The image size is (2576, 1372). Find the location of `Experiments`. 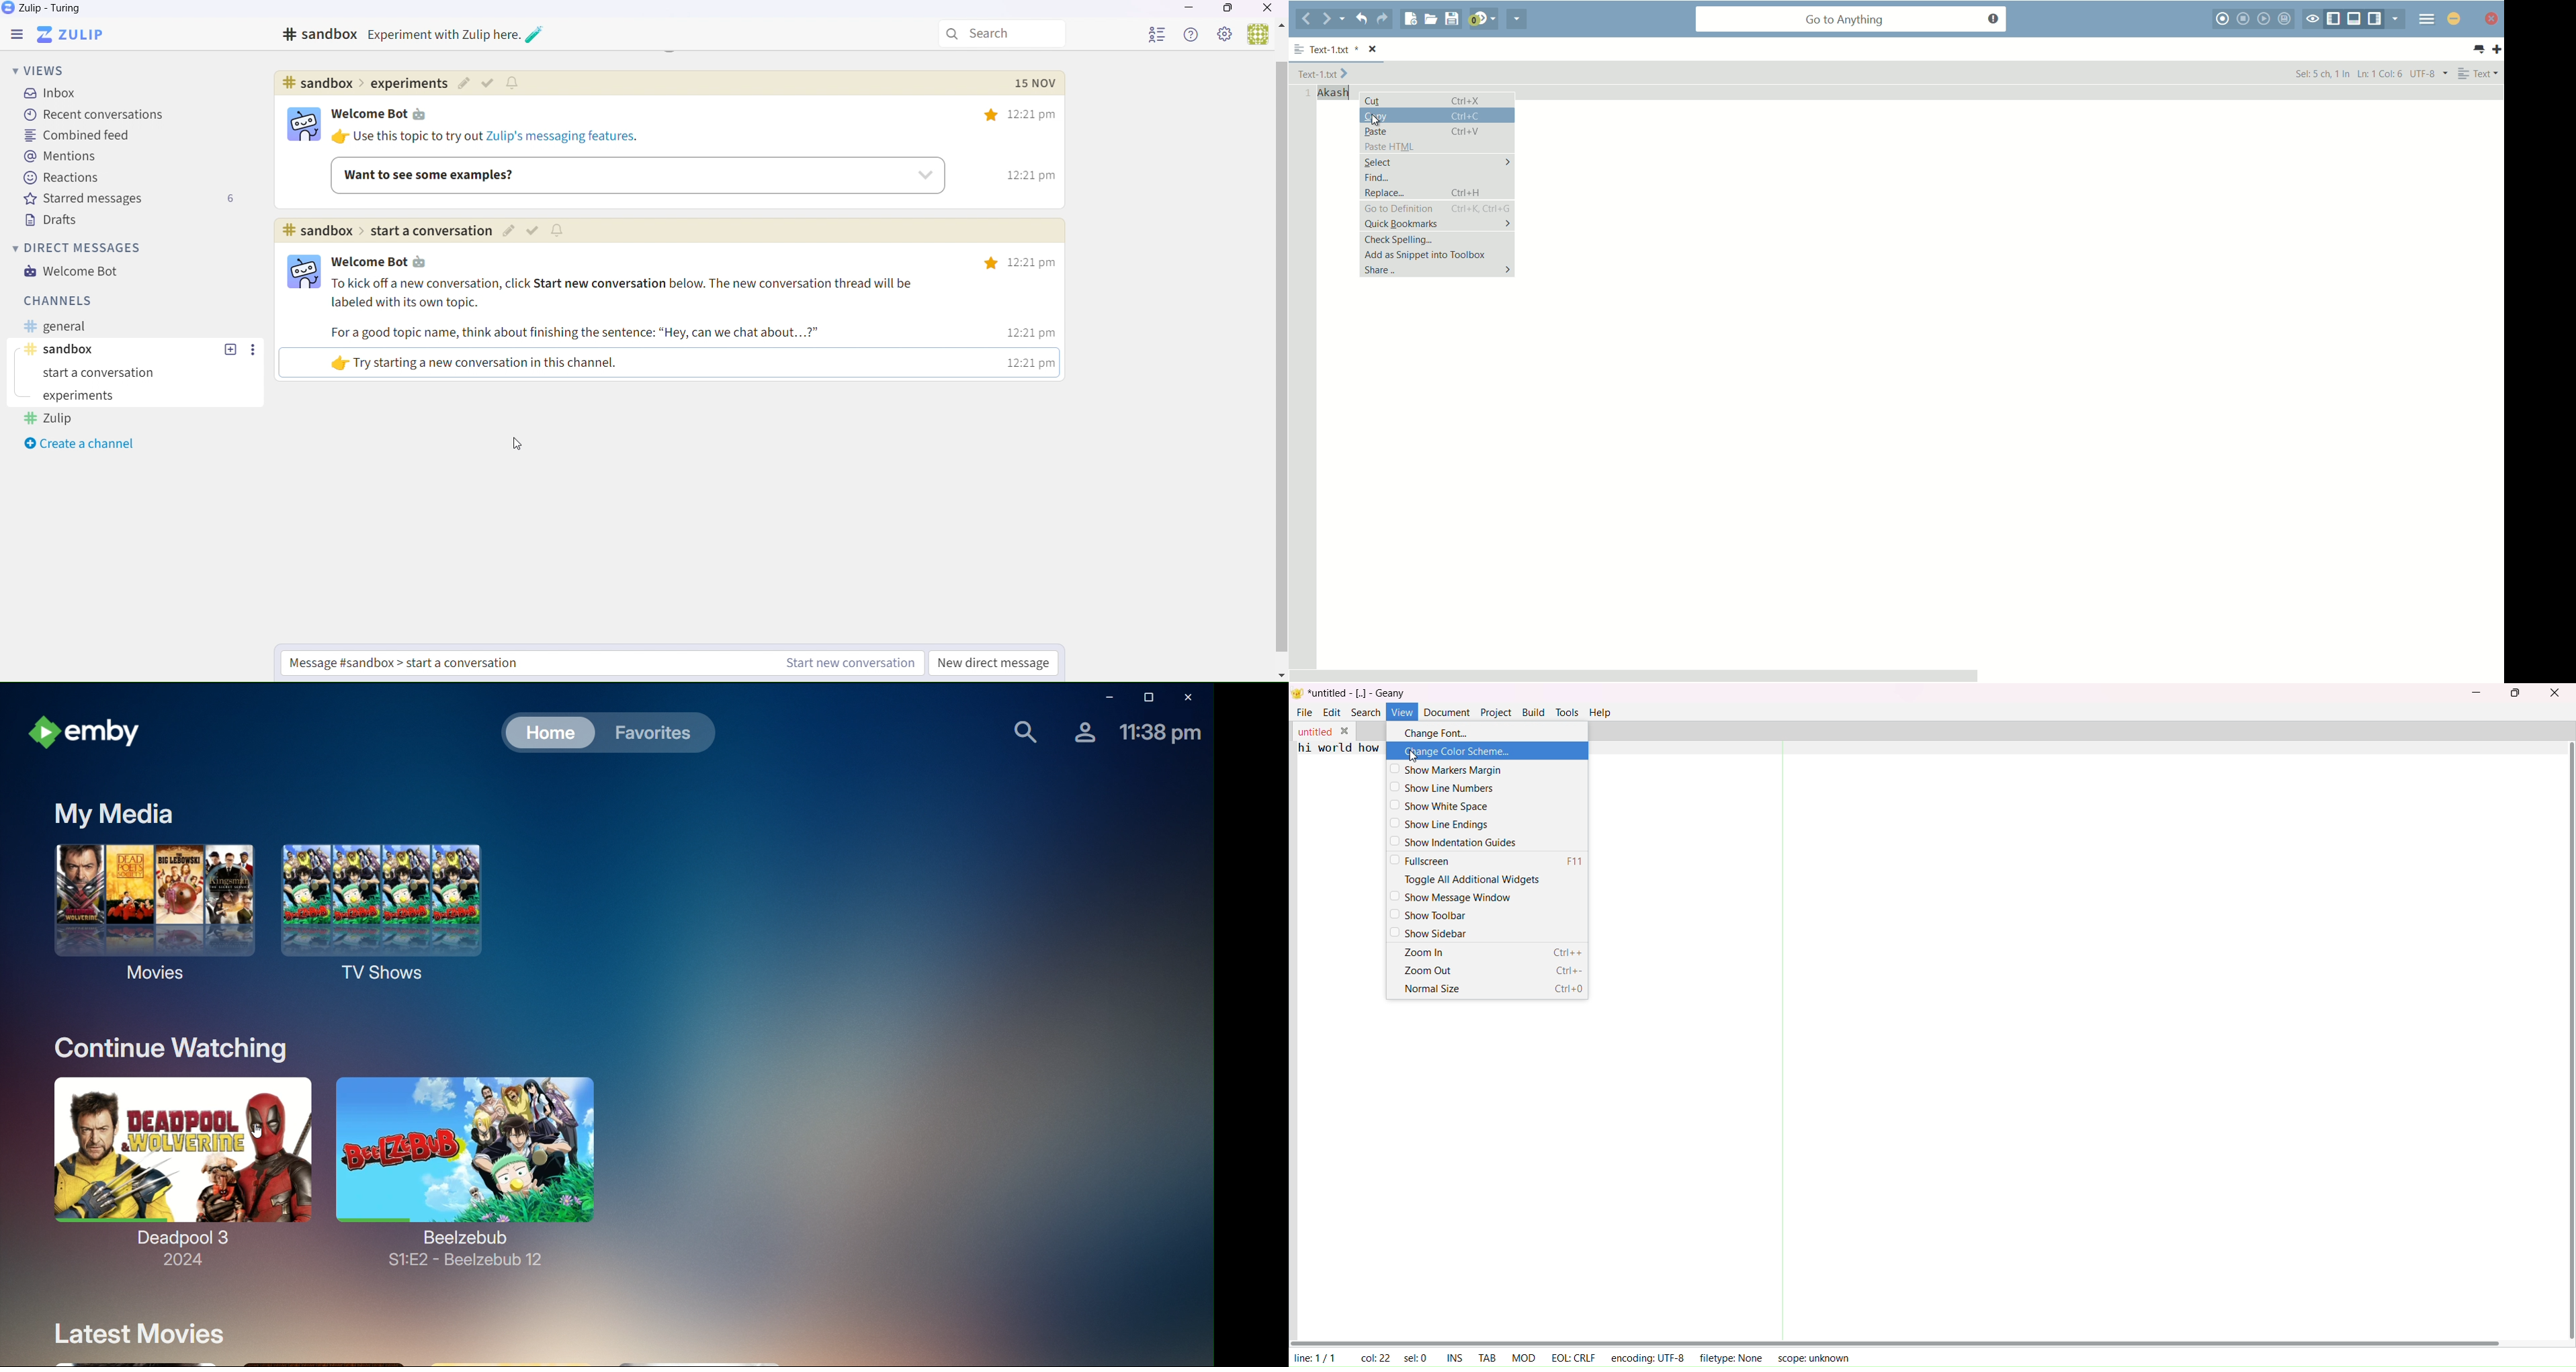

Experiments is located at coordinates (81, 397).